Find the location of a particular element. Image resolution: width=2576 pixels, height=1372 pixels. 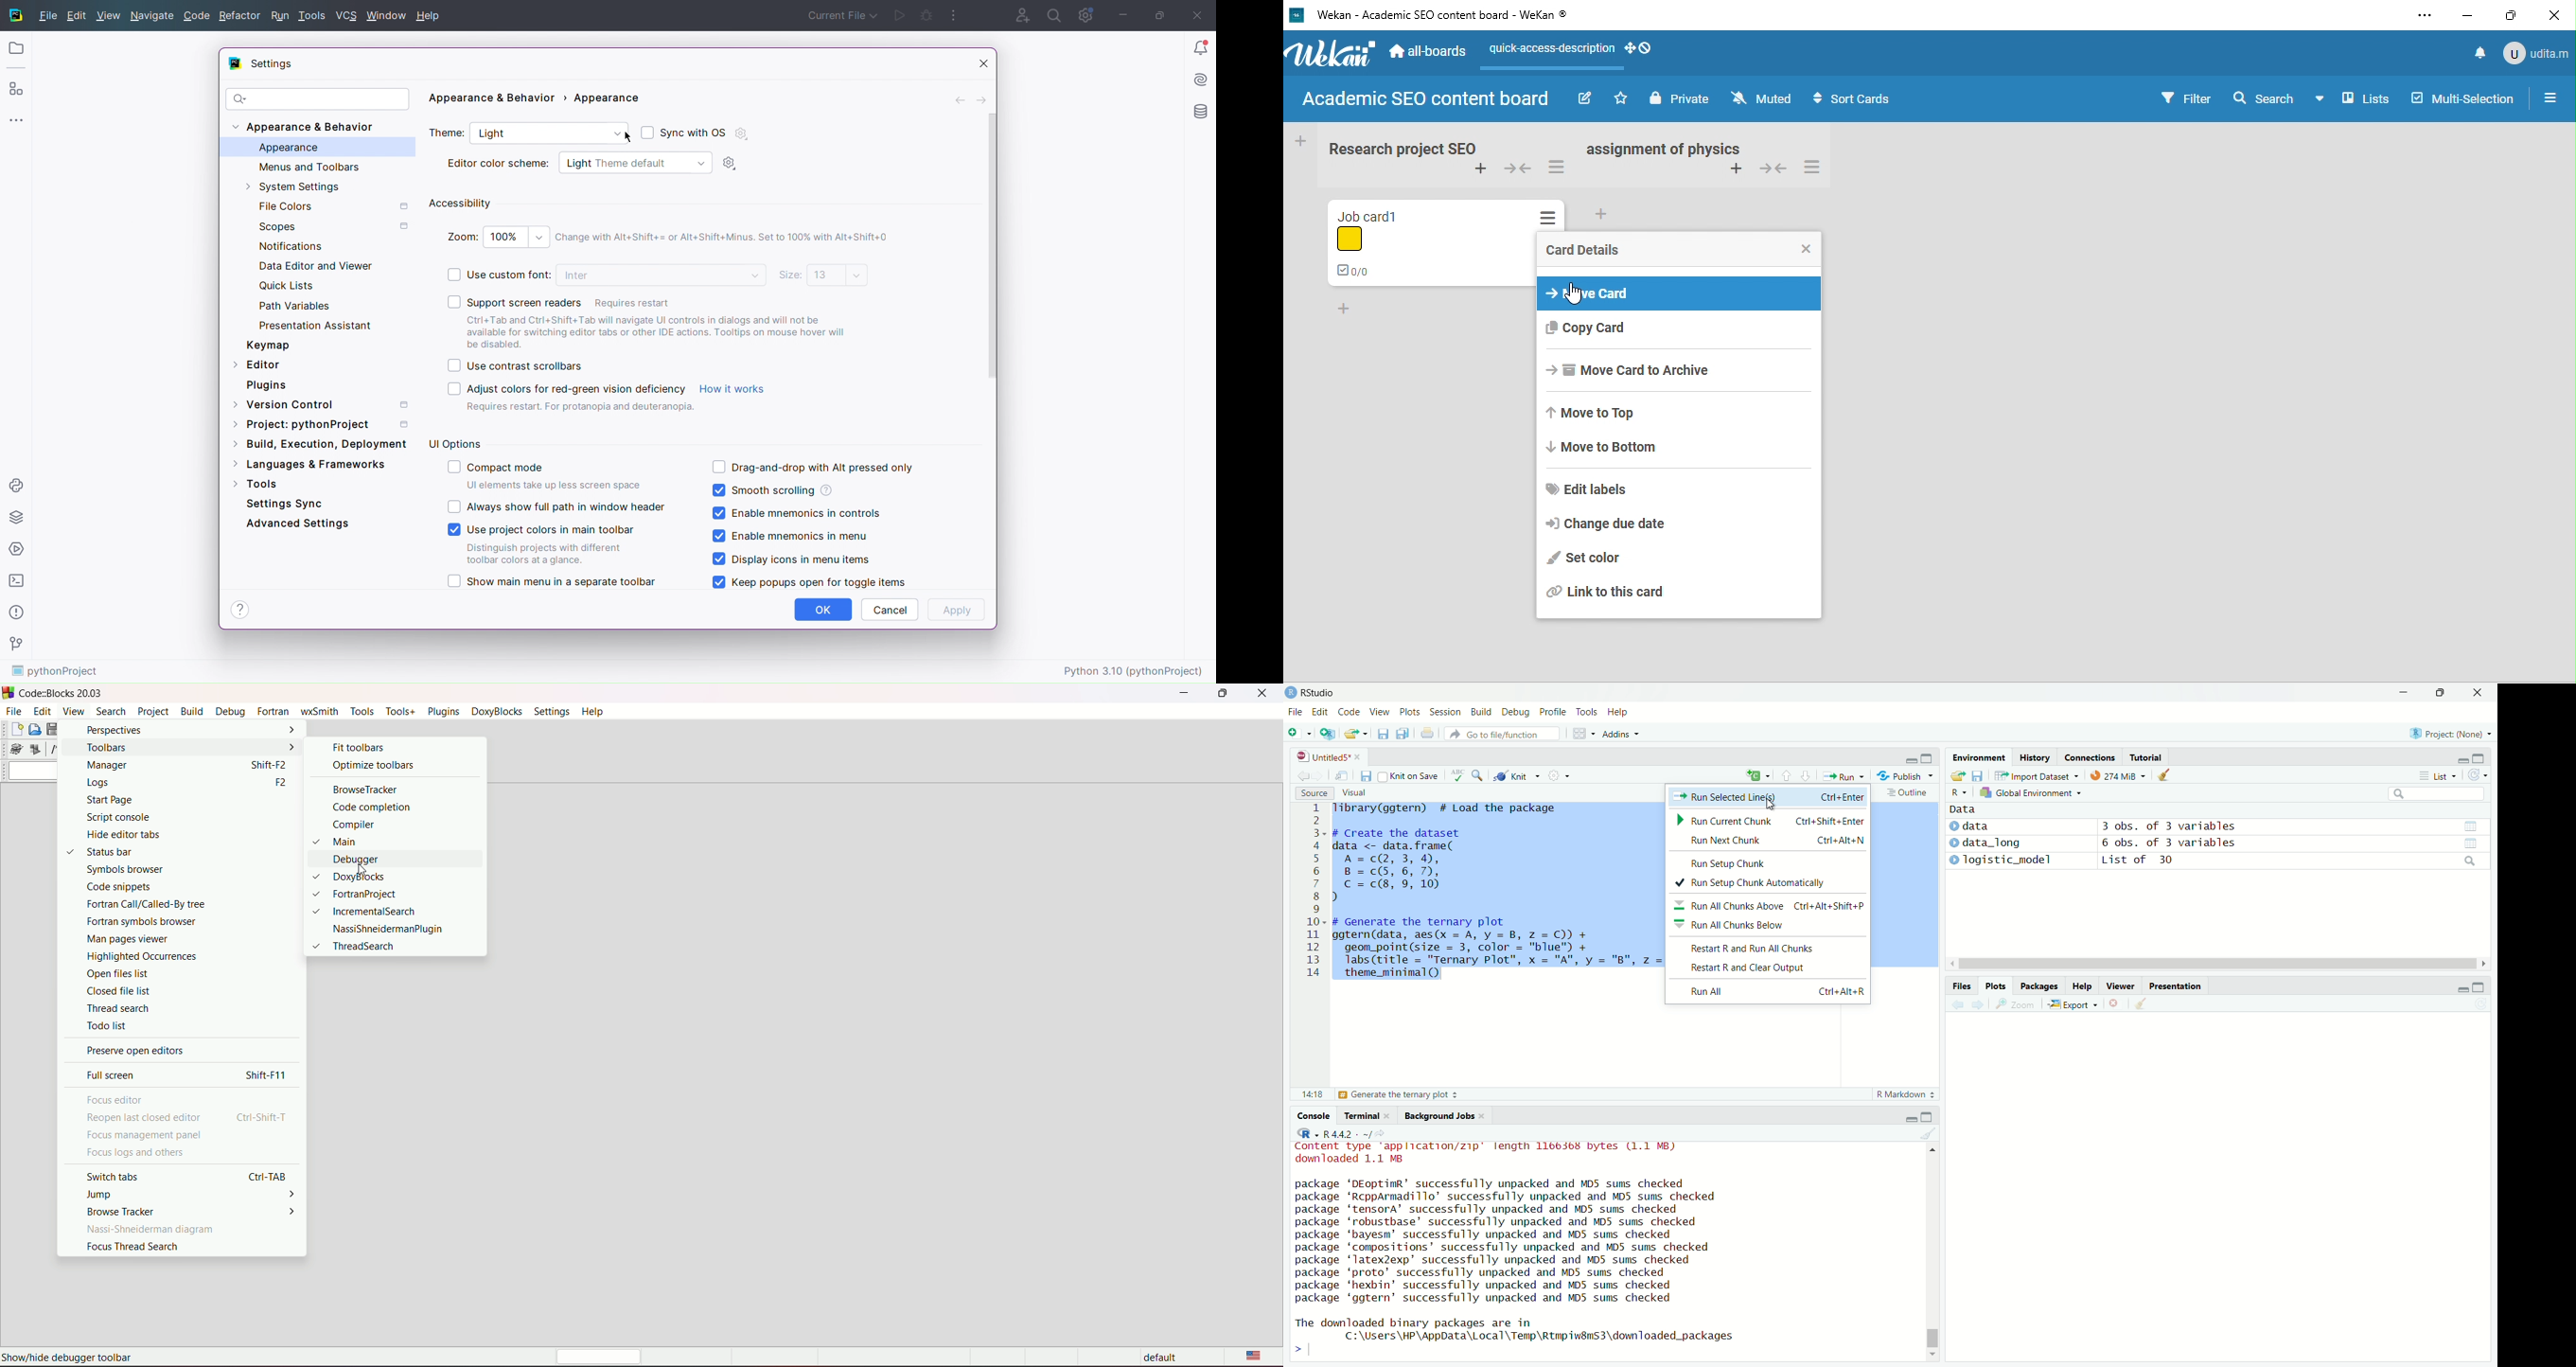

maximise is located at coordinates (1930, 1117).